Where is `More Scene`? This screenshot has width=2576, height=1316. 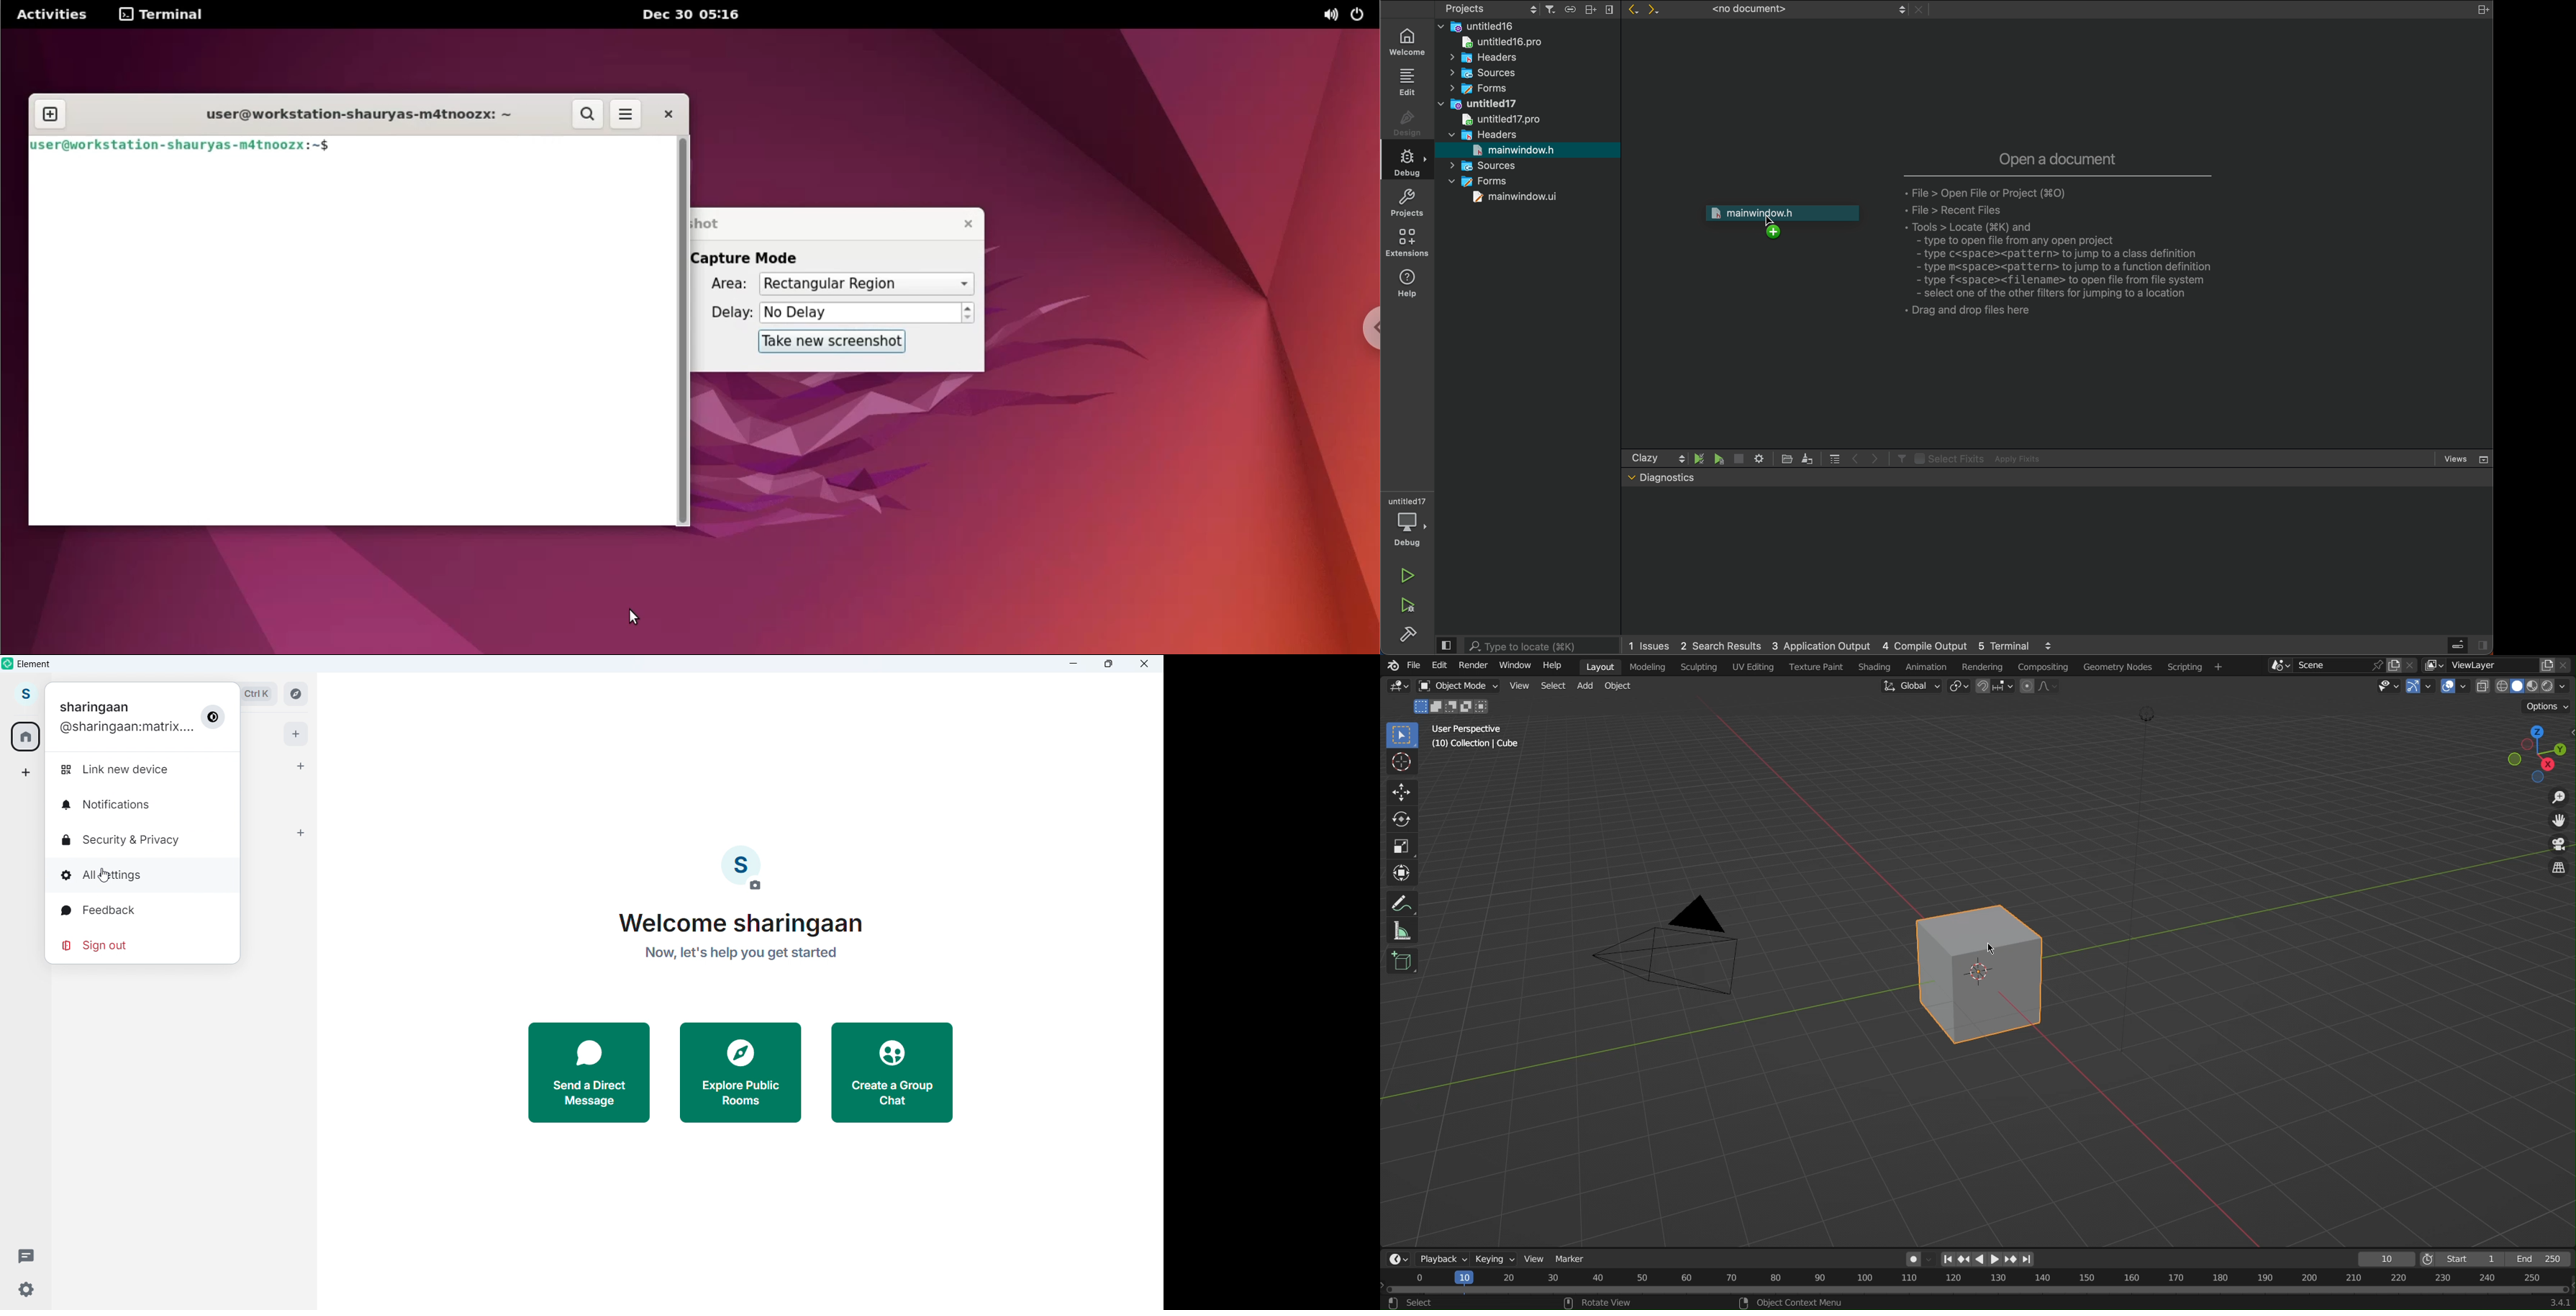 More Scene is located at coordinates (2279, 665).